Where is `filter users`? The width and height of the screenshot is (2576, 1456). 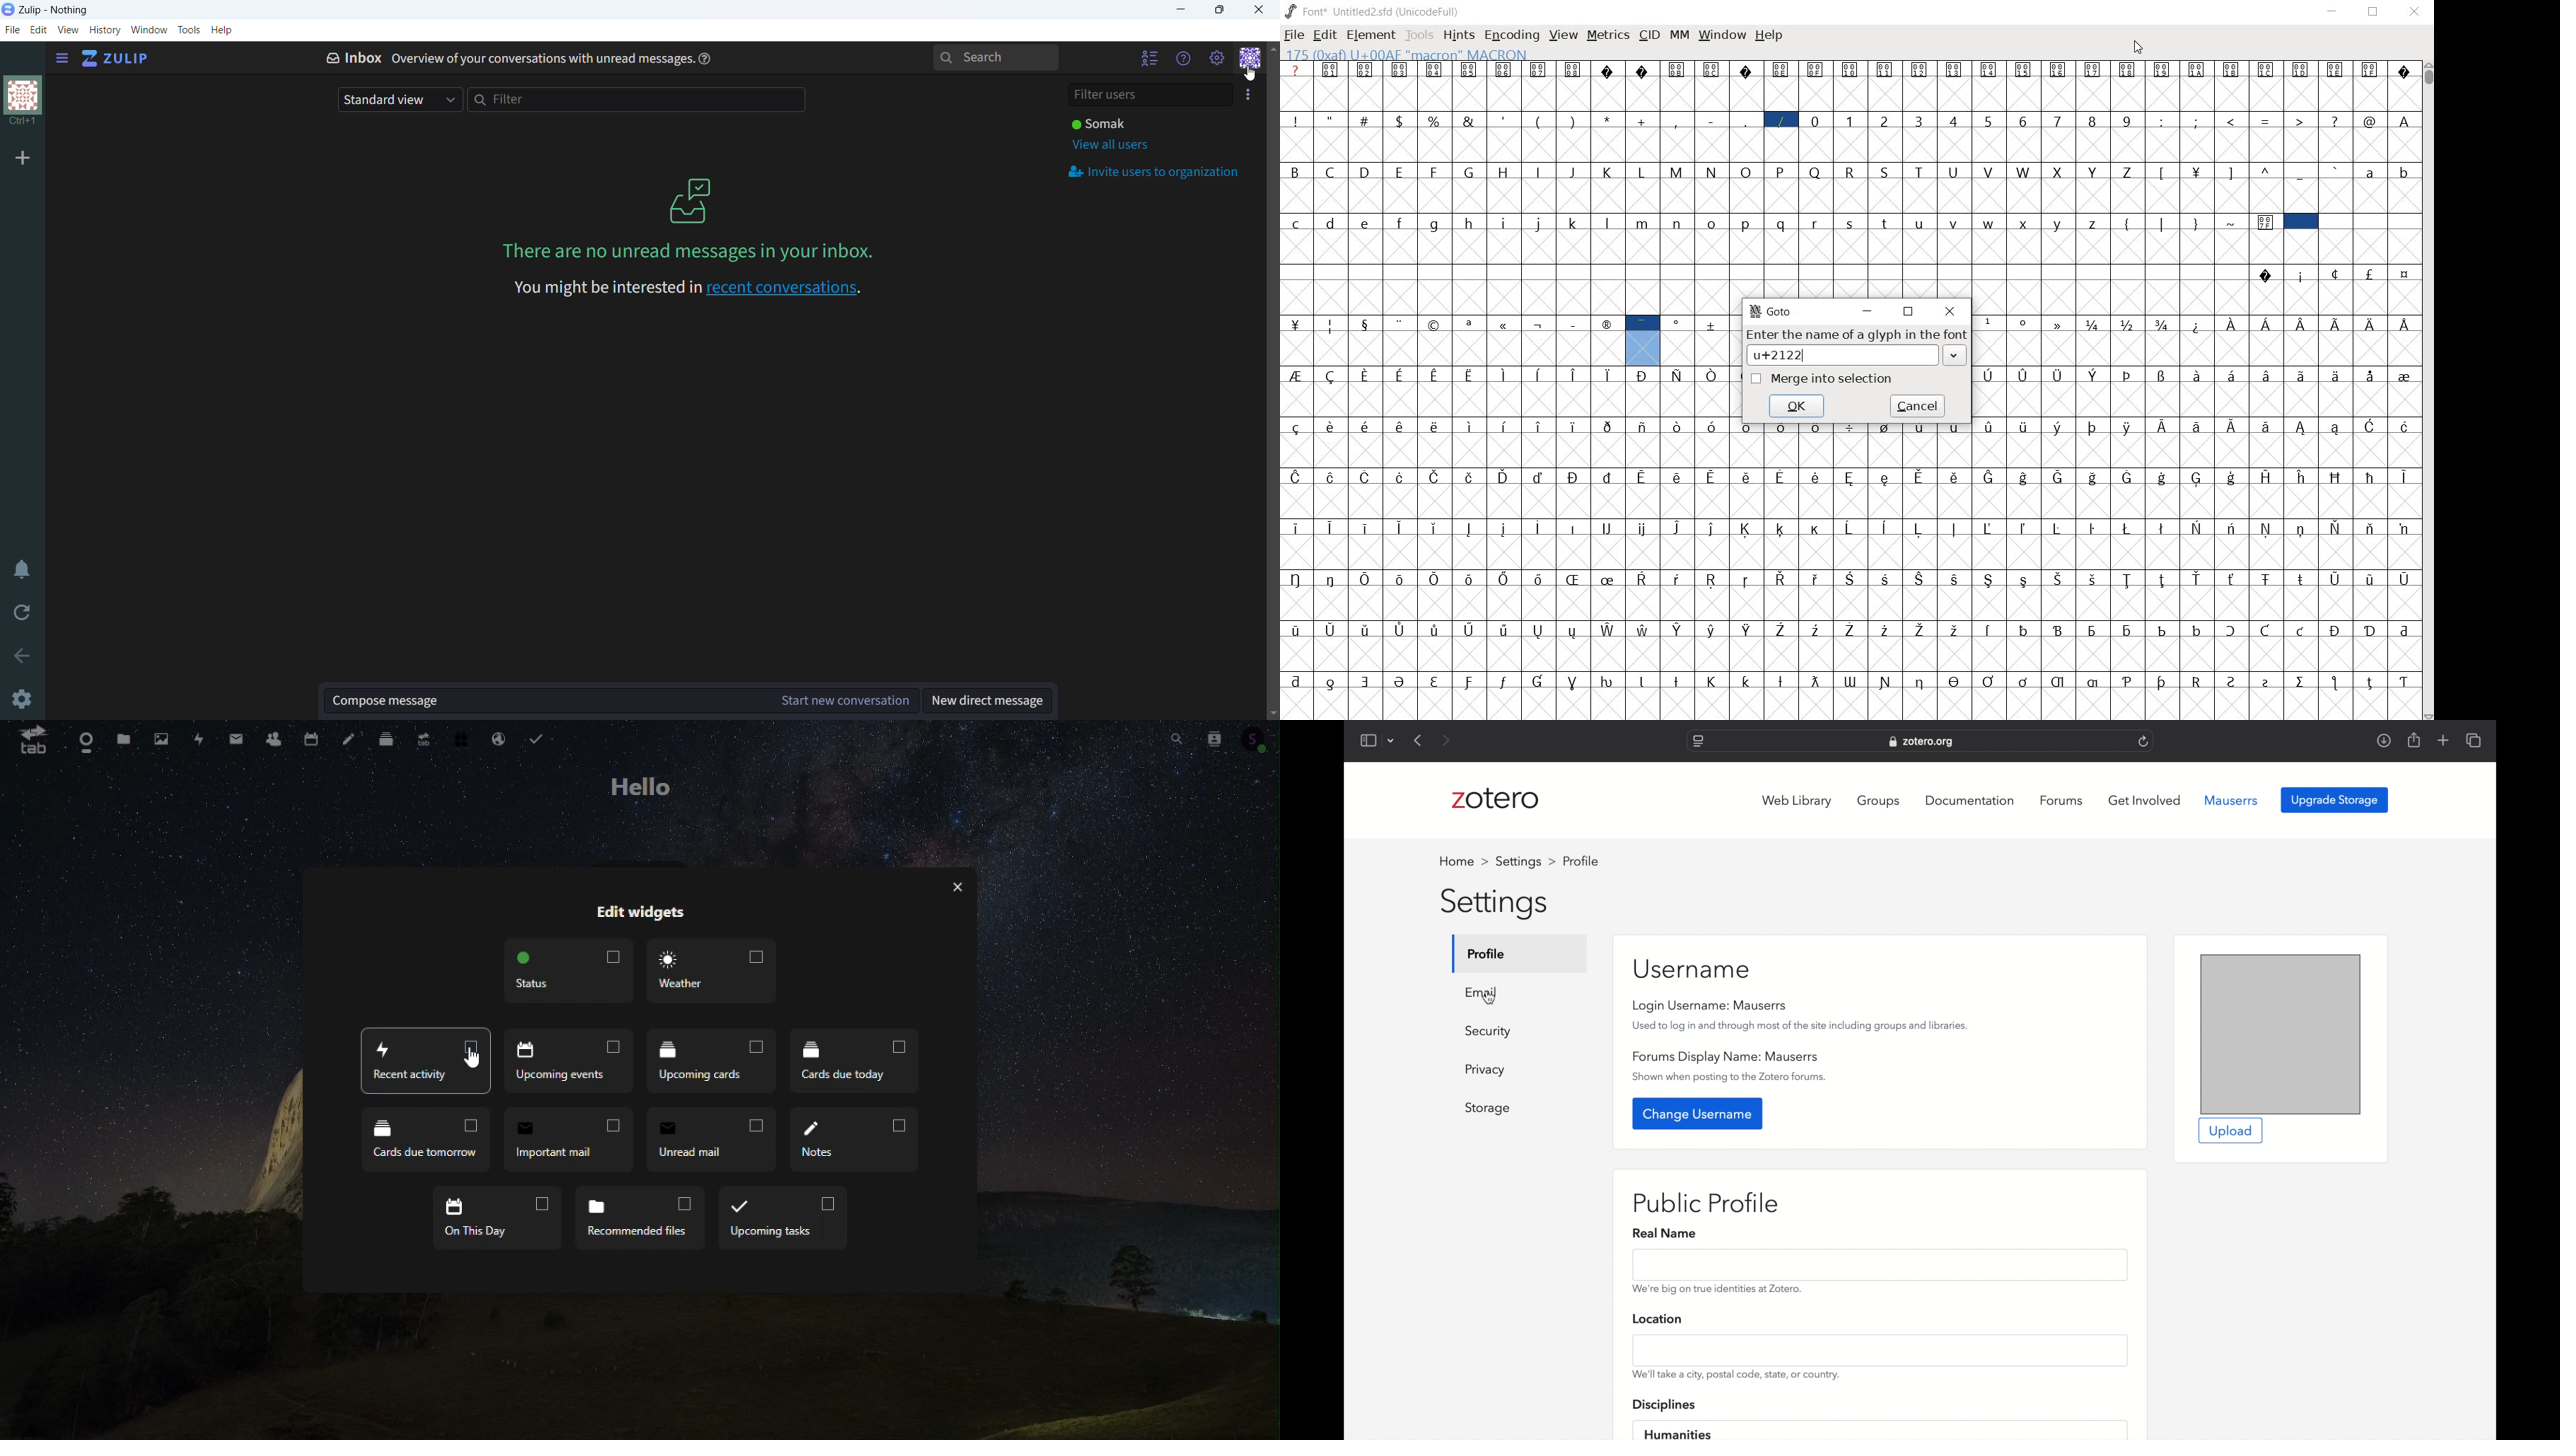
filter users is located at coordinates (1149, 94).